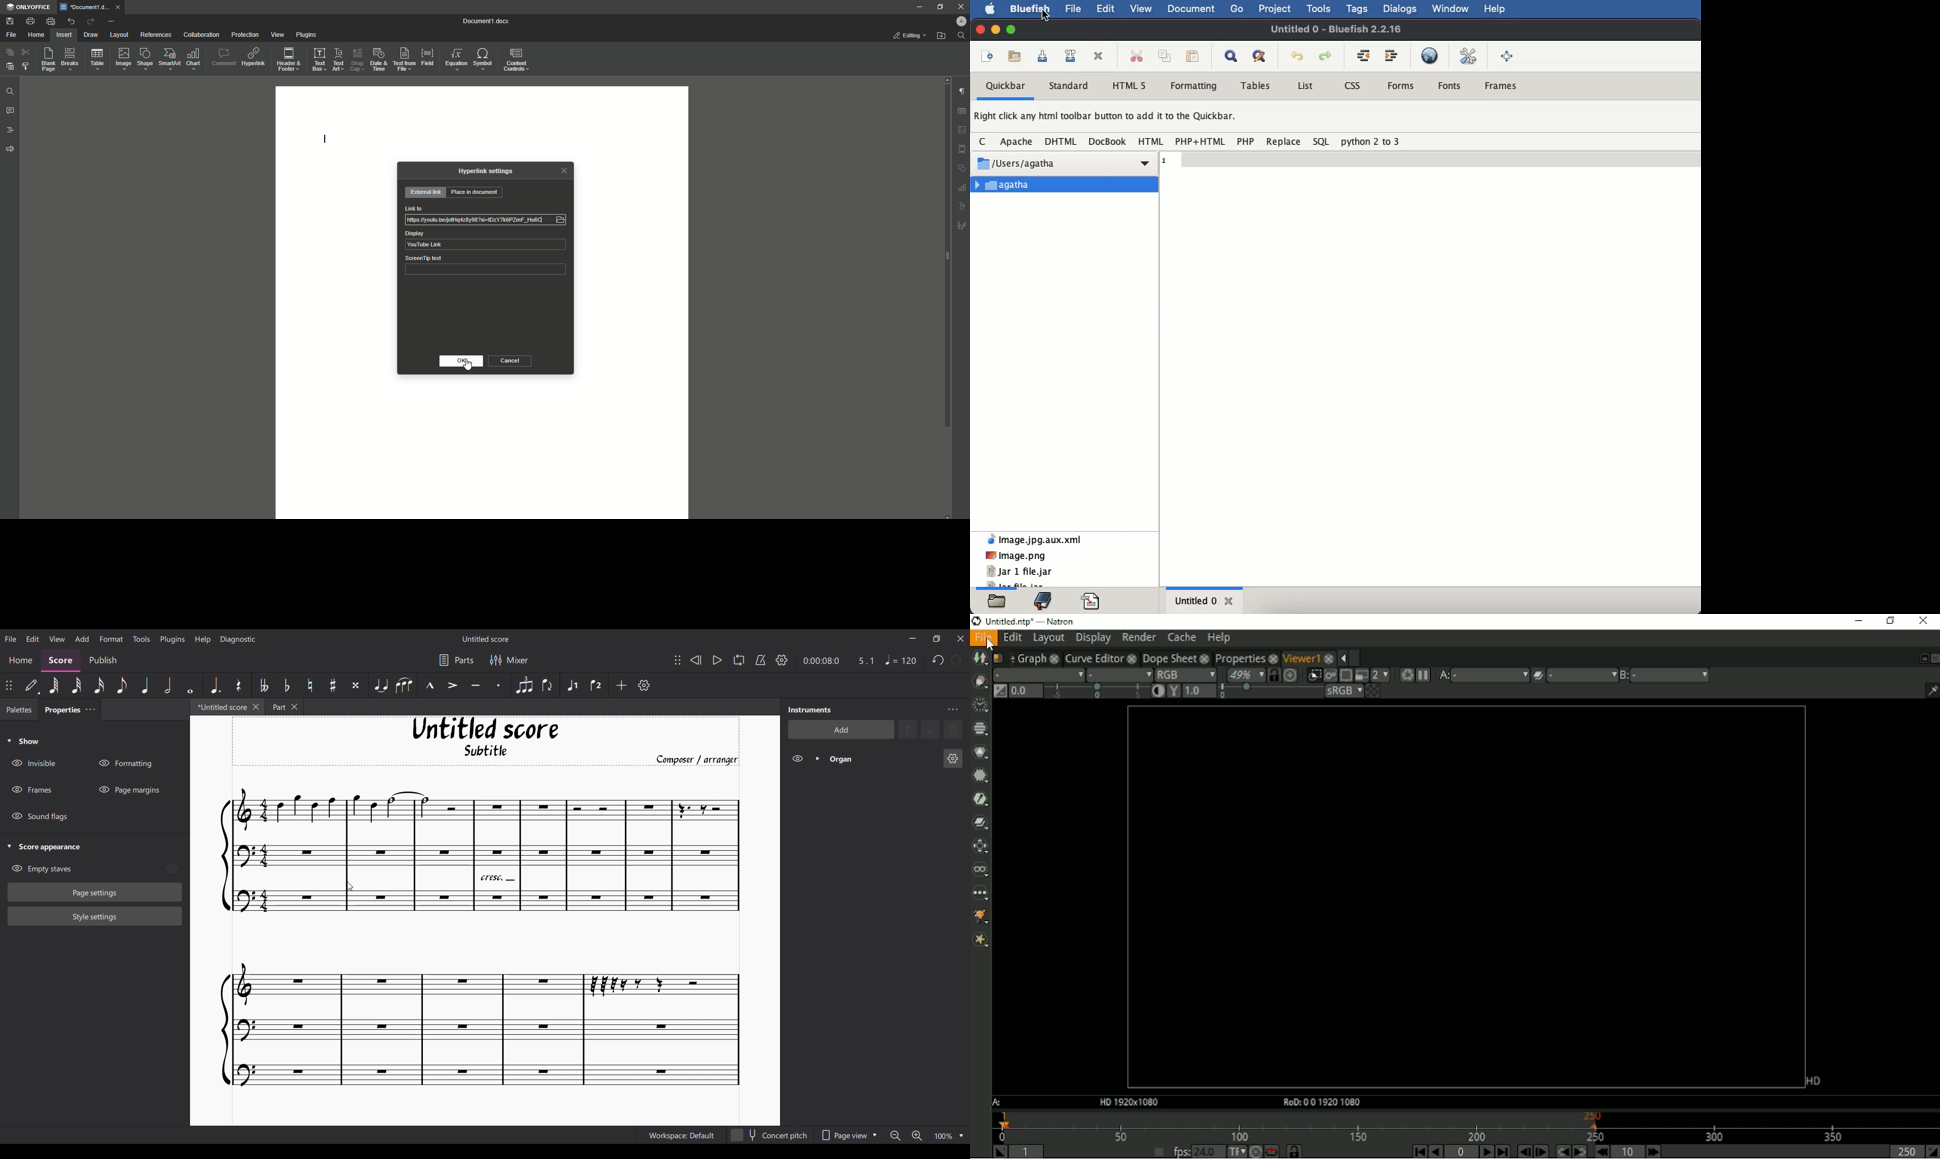 The height and width of the screenshot is (1176, 1960). Describe the element at coordinates (428, 57) in the screenshot. I see `Field` at that location.